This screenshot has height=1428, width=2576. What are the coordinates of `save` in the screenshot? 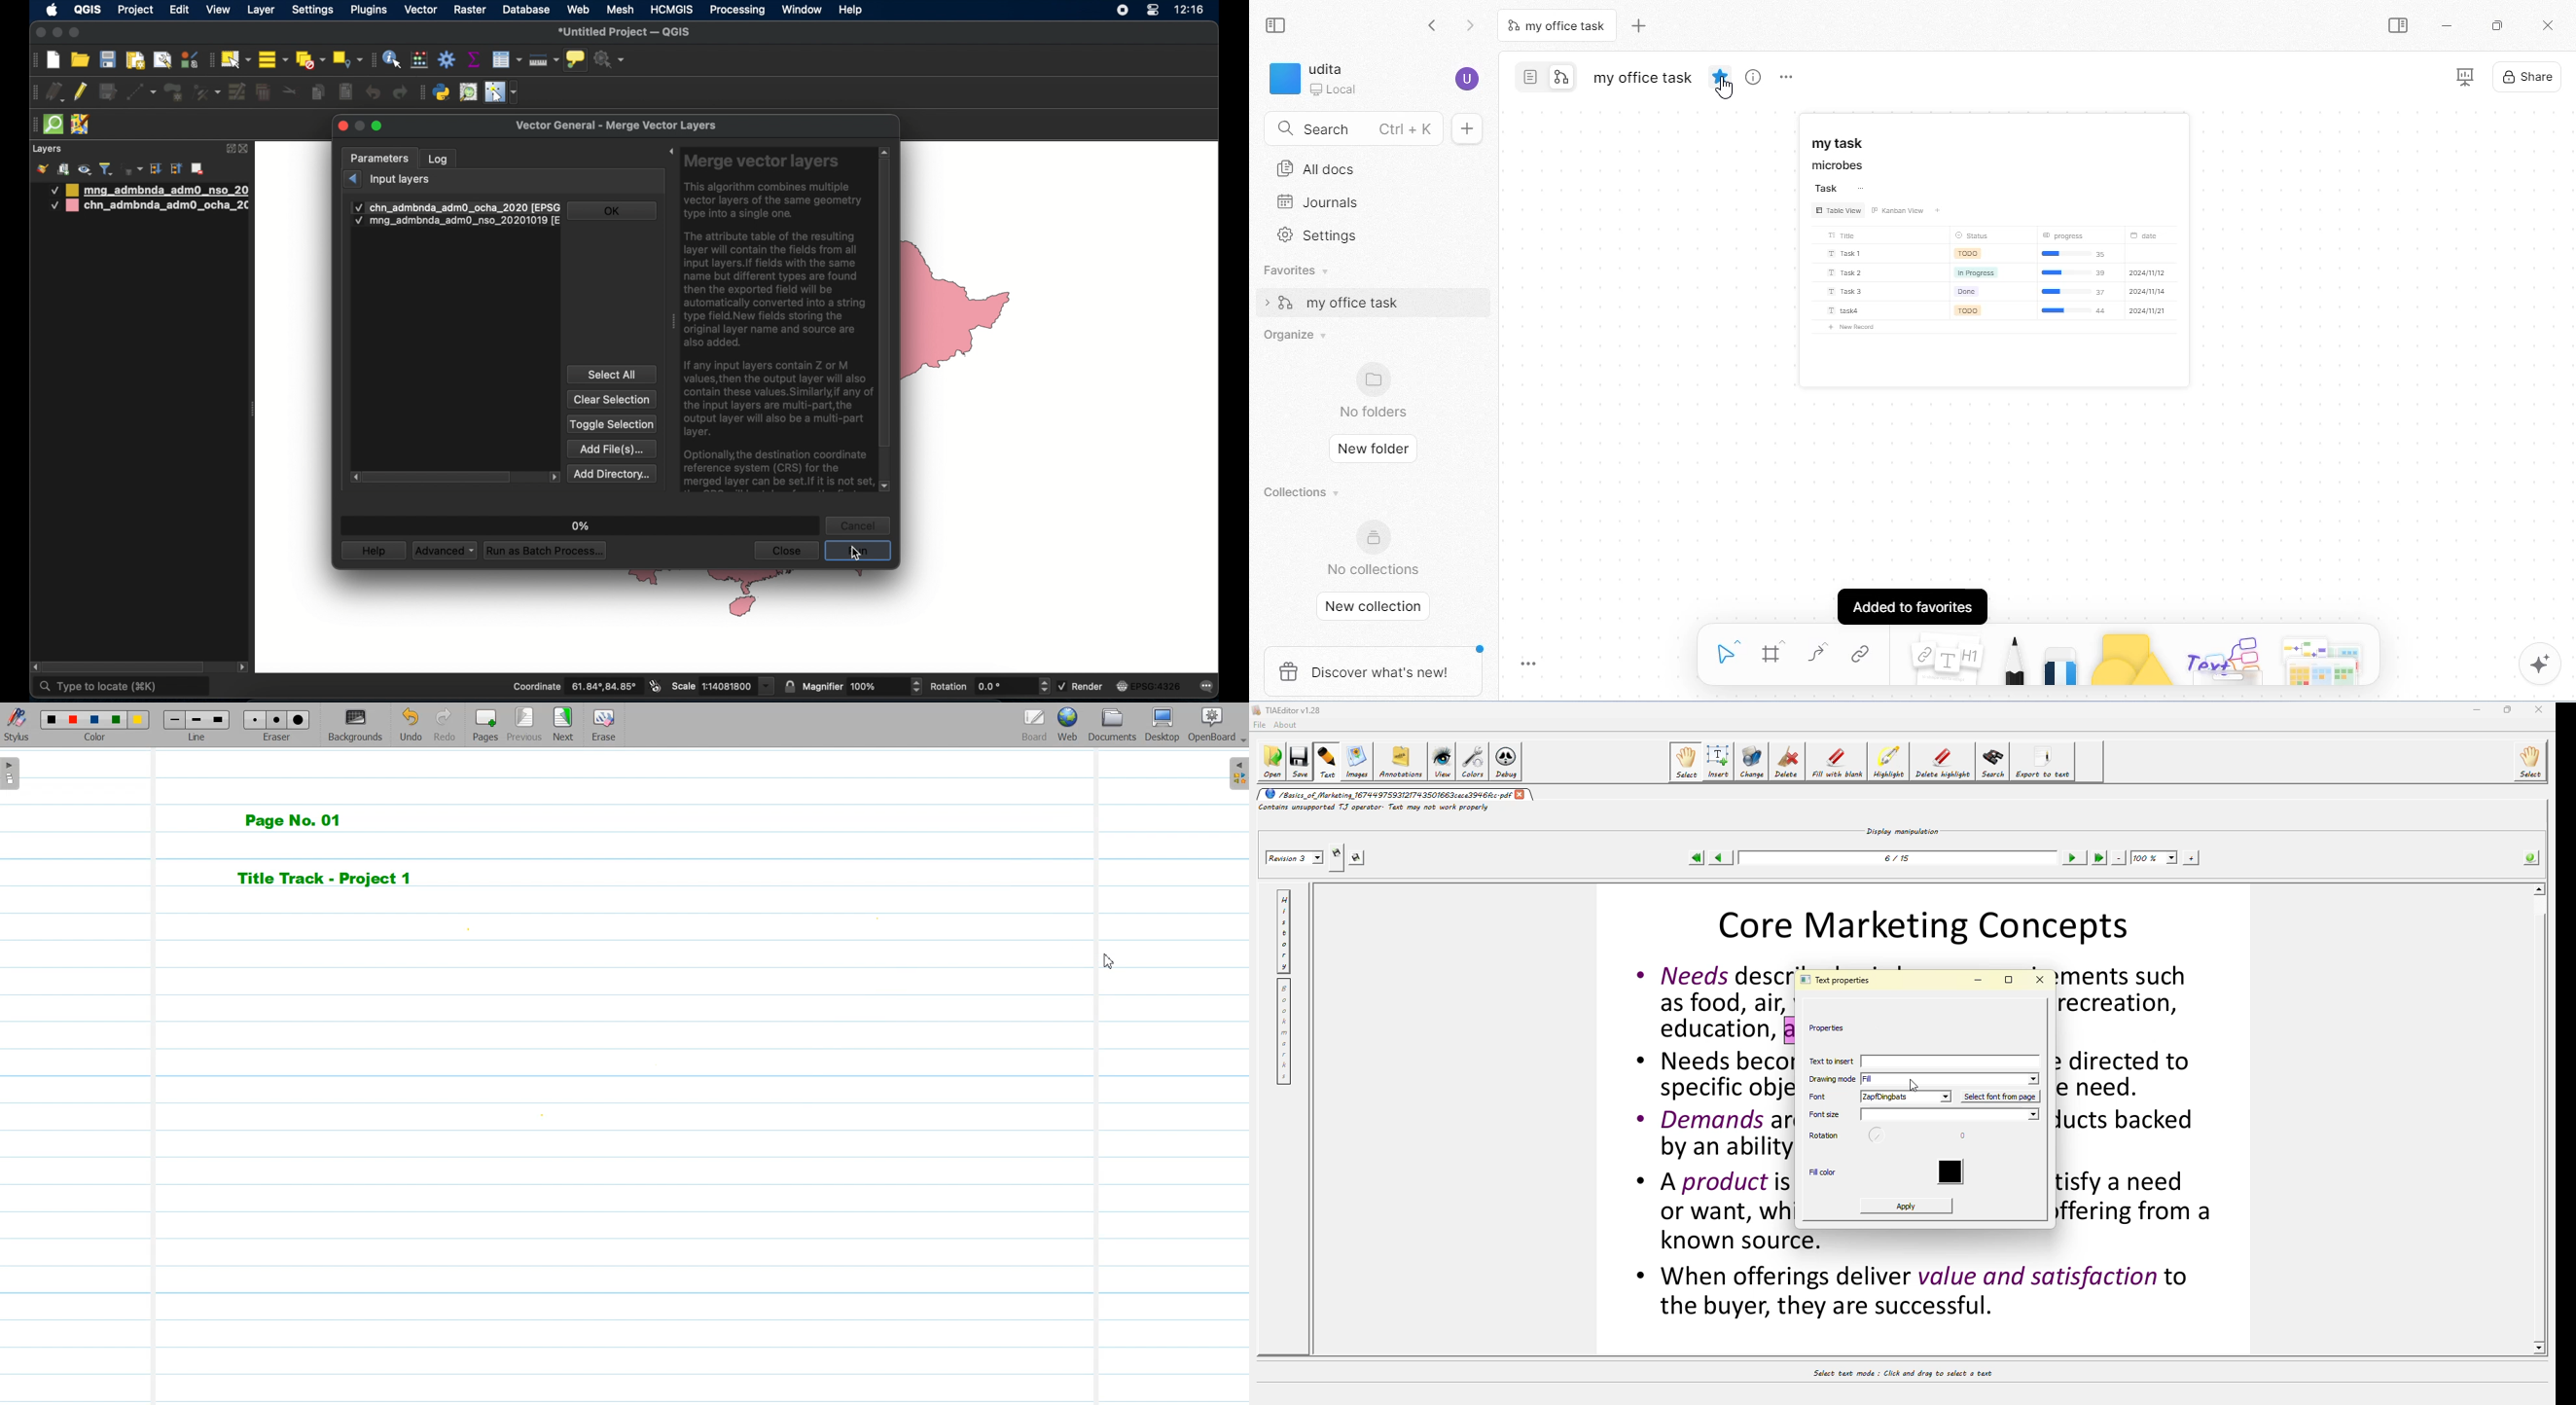 It's located at (1298, 762).